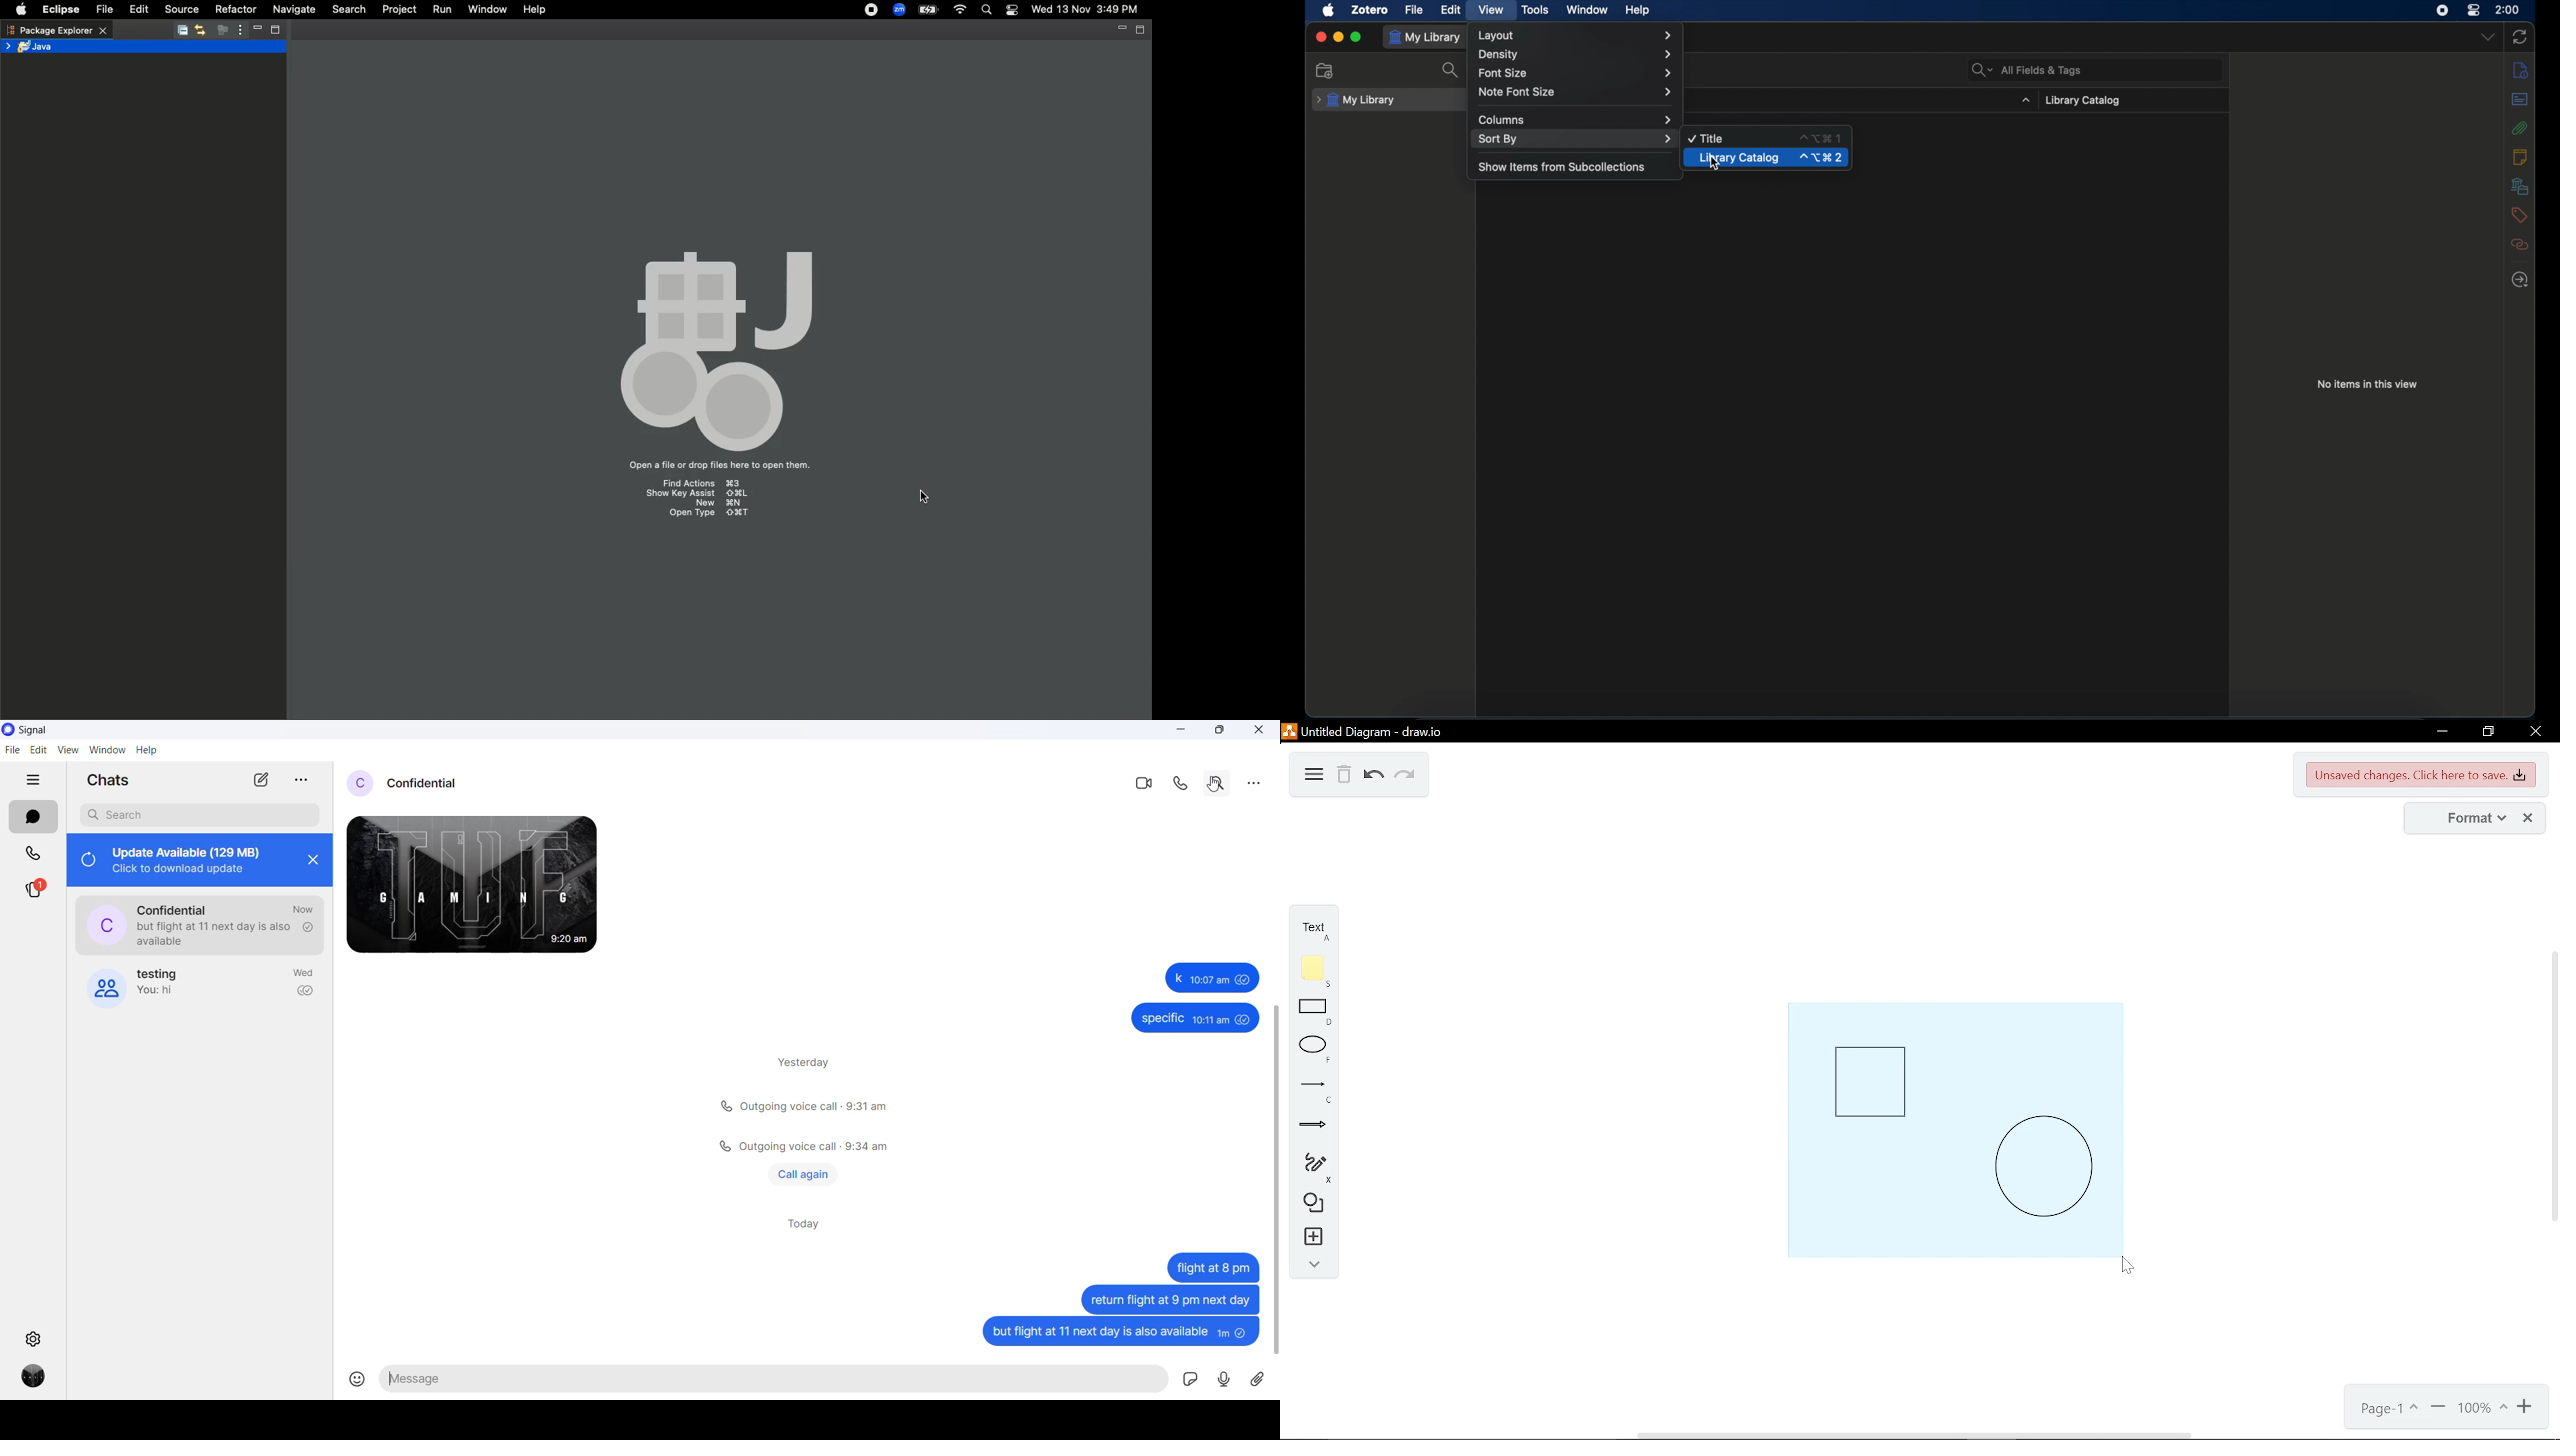  I want to click on search in covrsation, so click(1217, 784).